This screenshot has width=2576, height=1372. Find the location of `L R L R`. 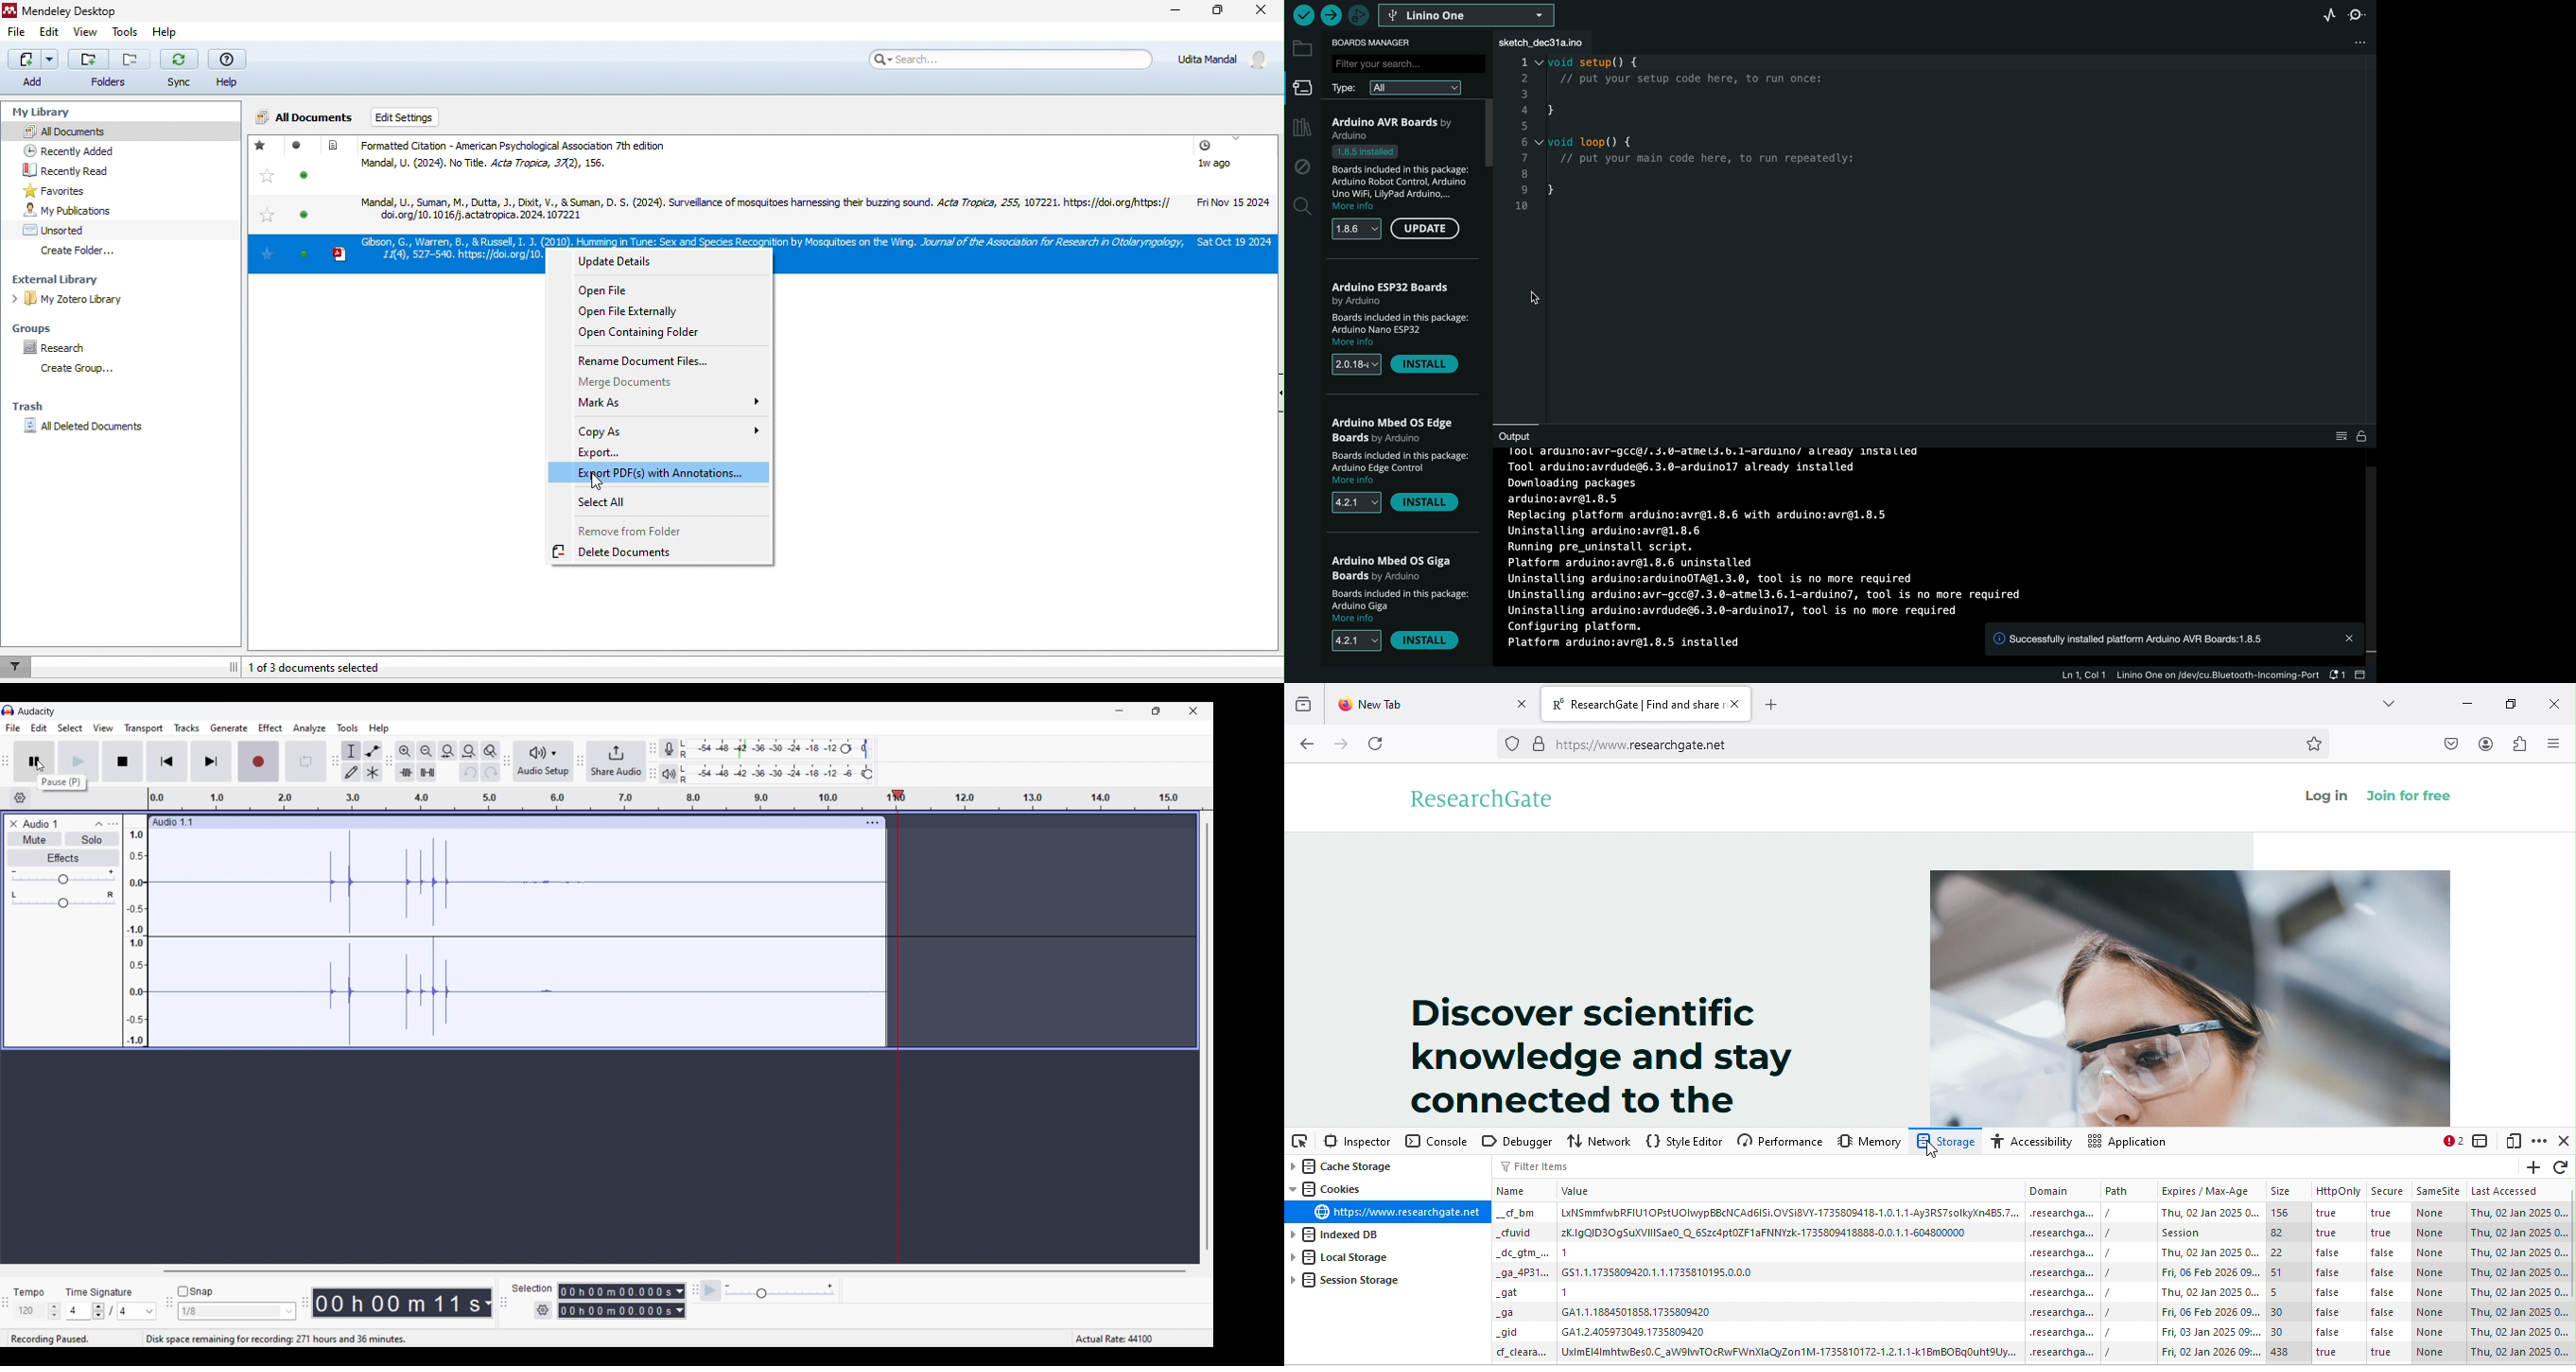

L R L R is located at coordinates (685, 763).